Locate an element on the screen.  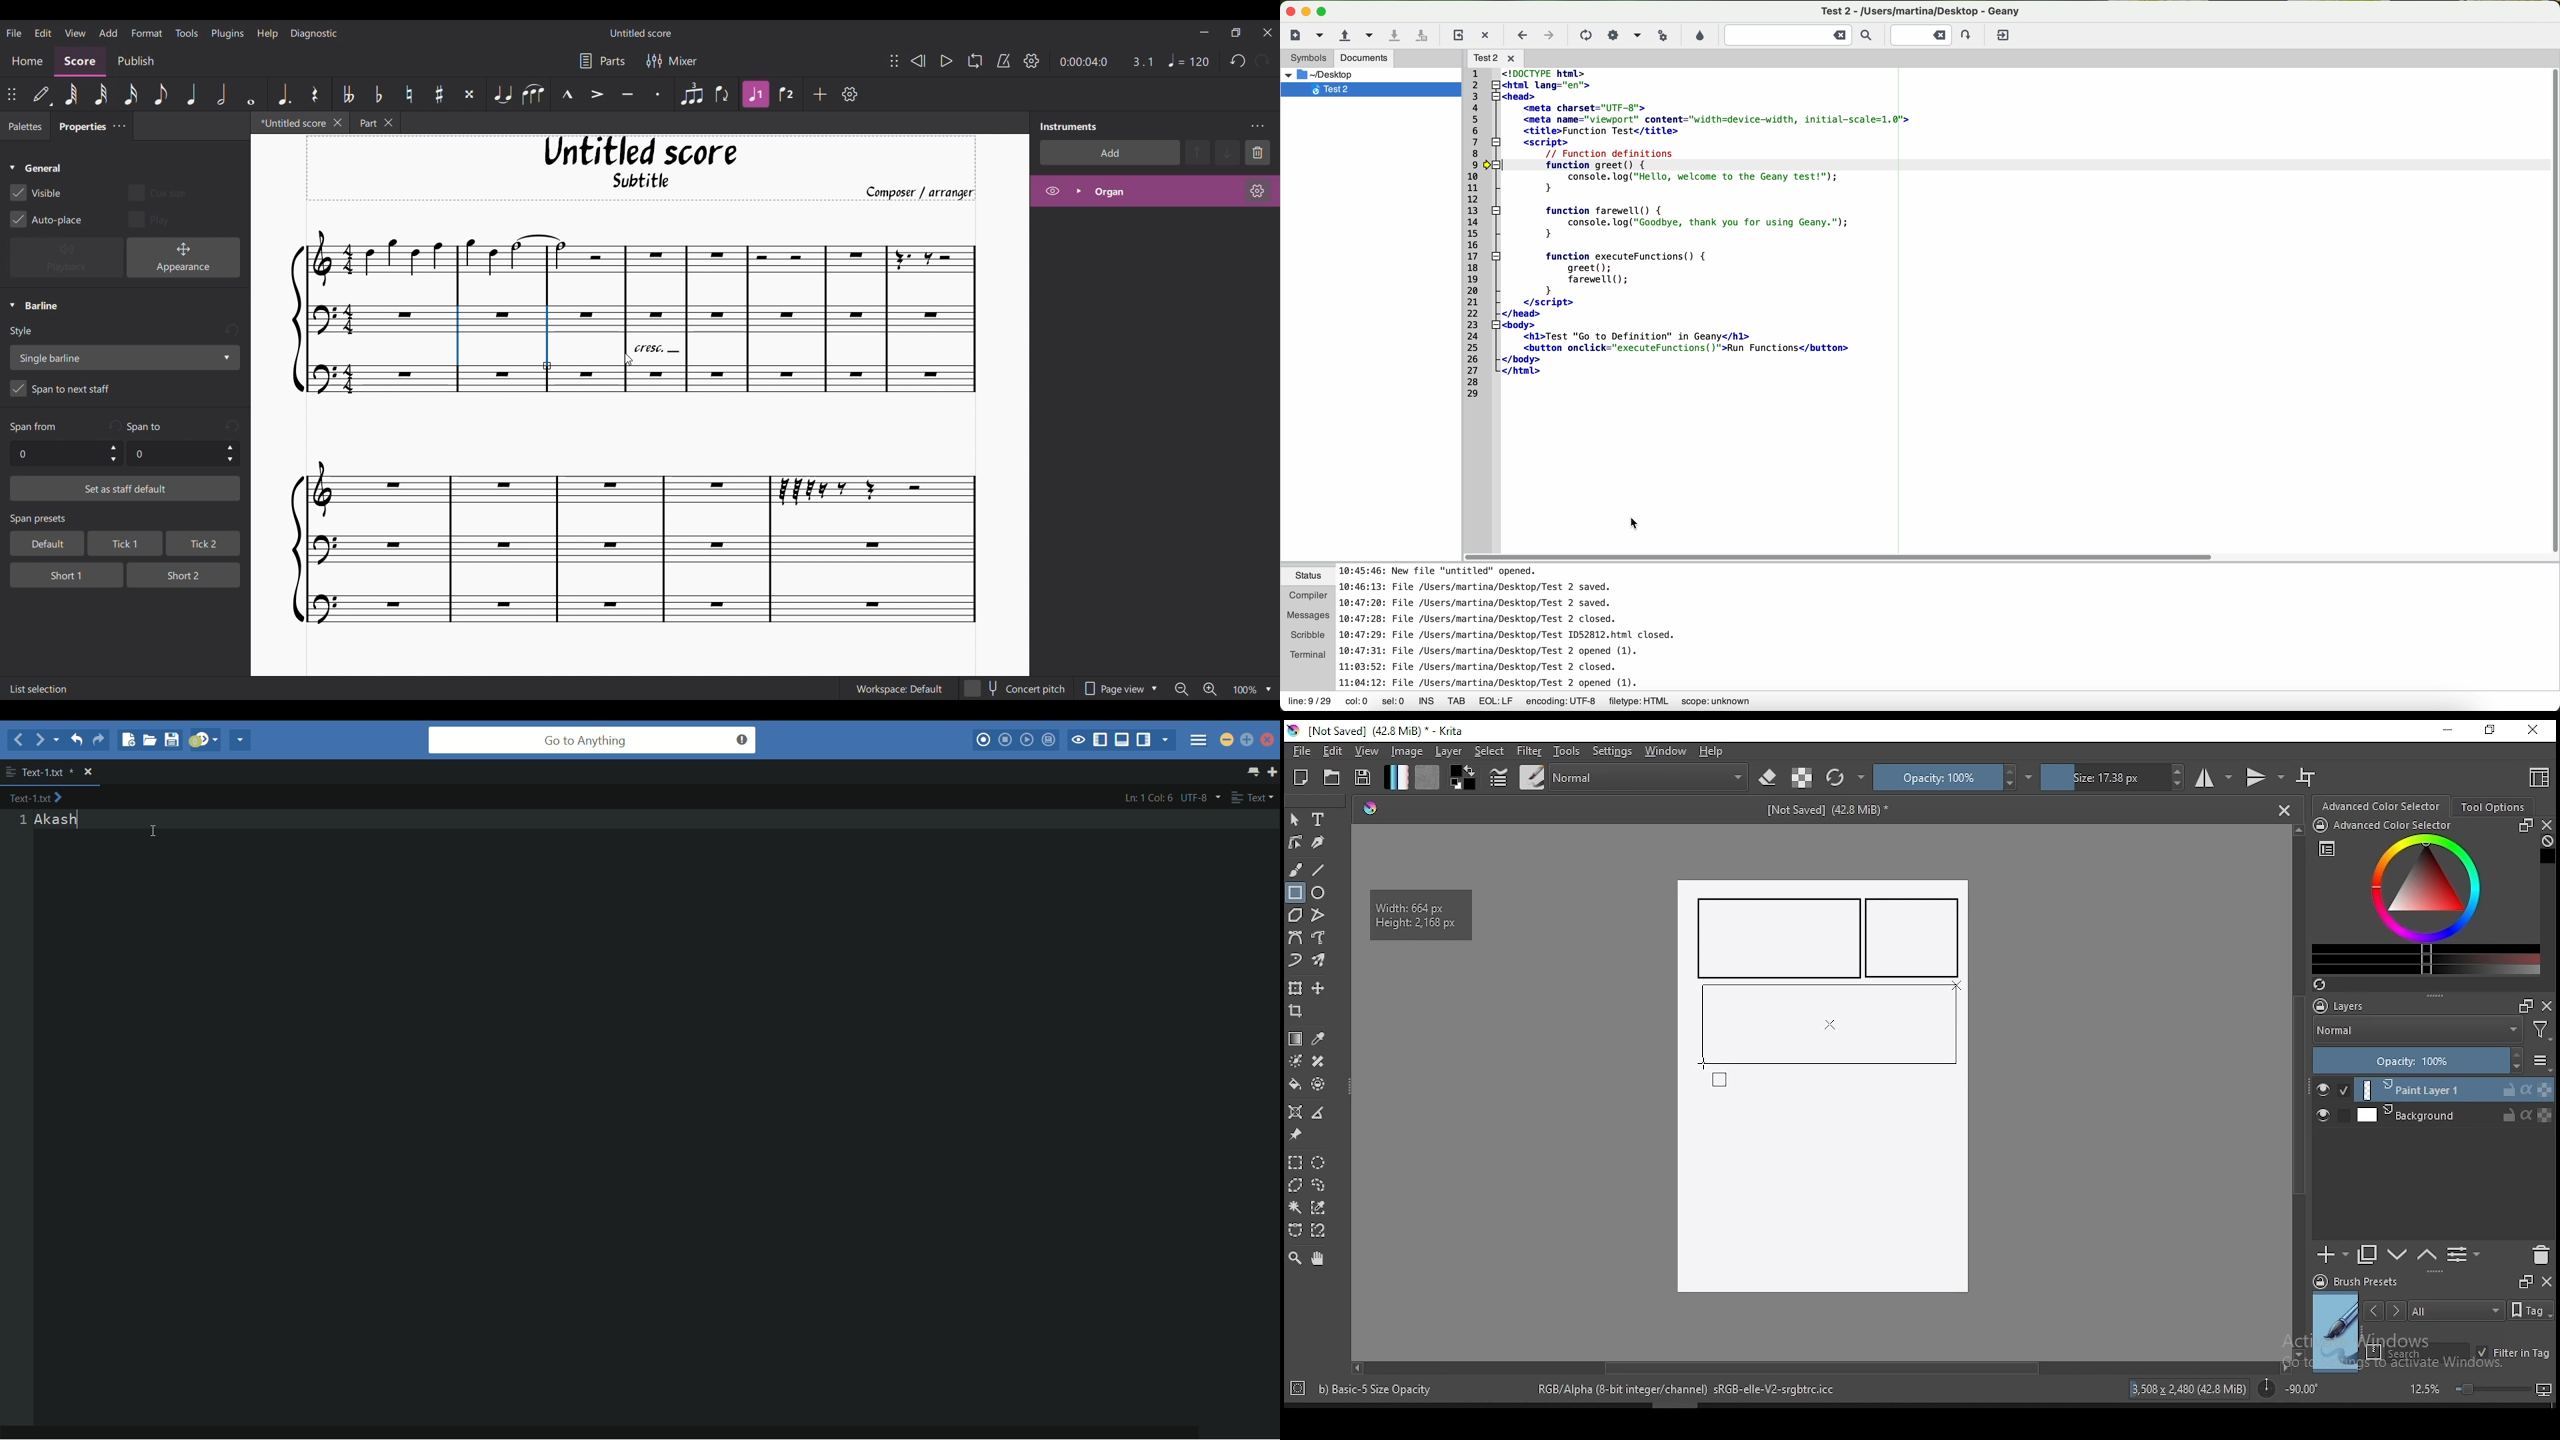
Voice 2 is located at coordinates (788, 94).